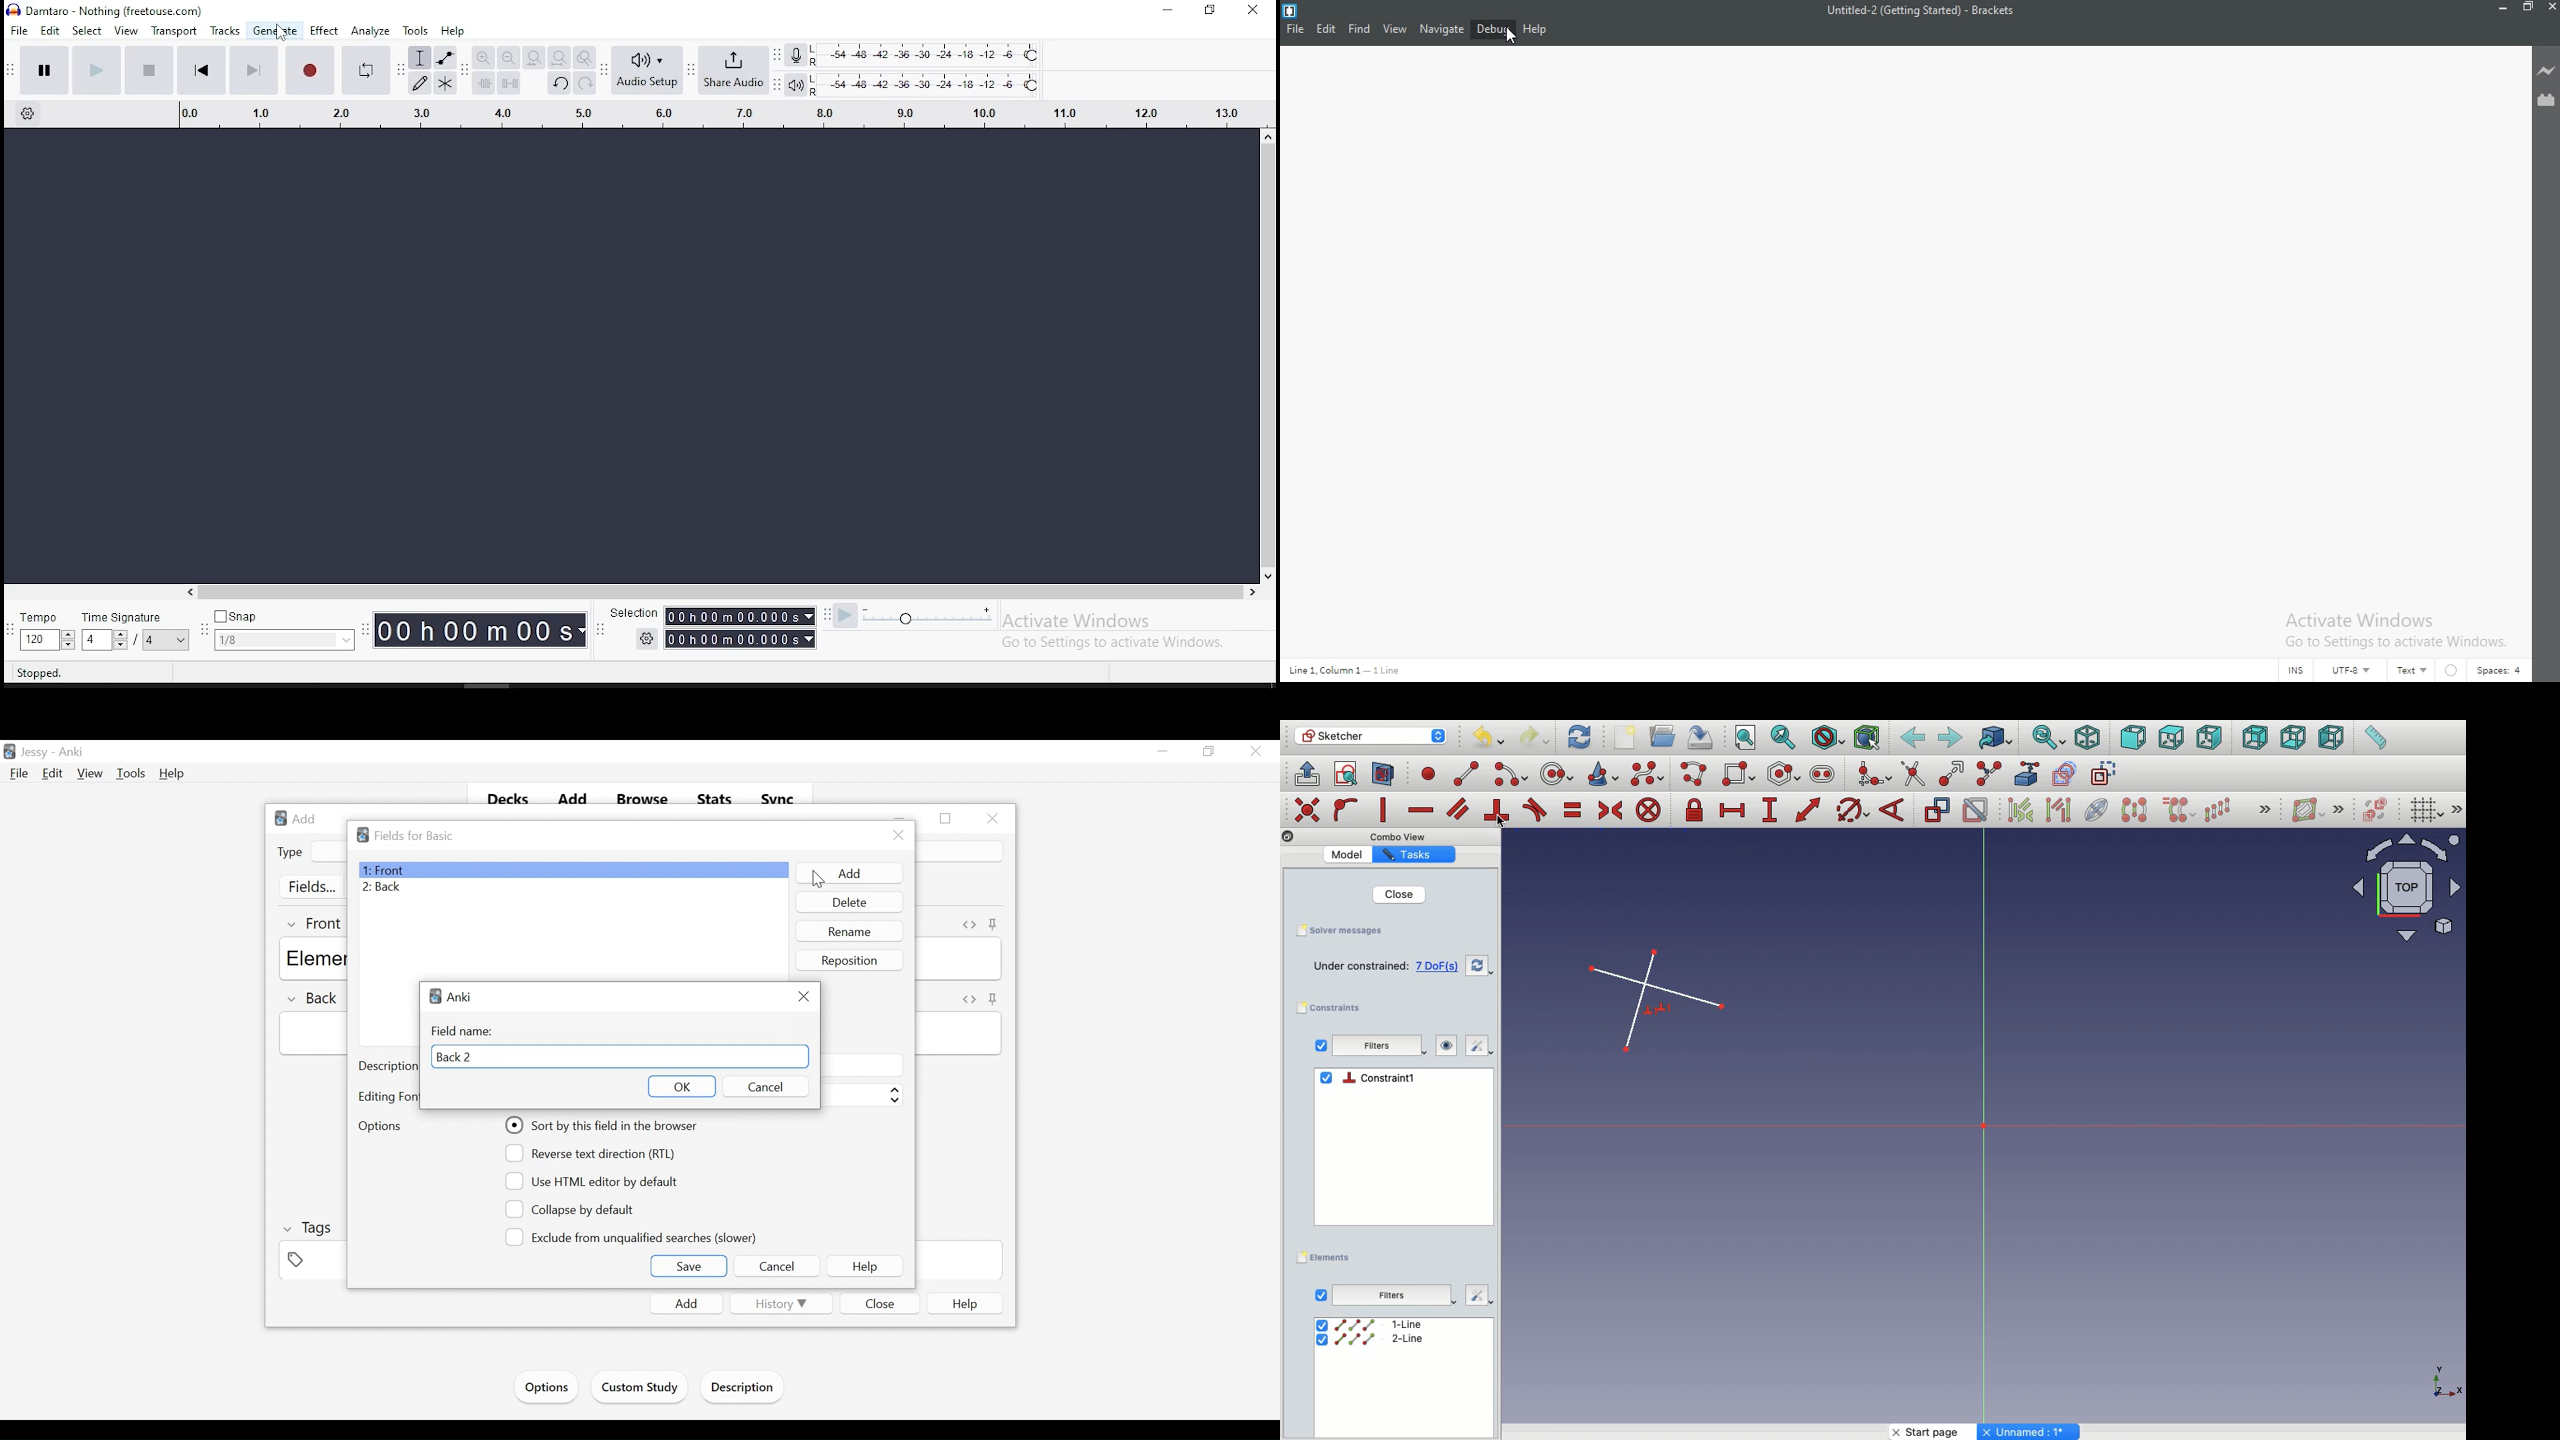 The image size is (2576, 1456). What do you see at coordinates (325, 31) in the screenshot?
I see `effect` at bounding box center [325, 31].